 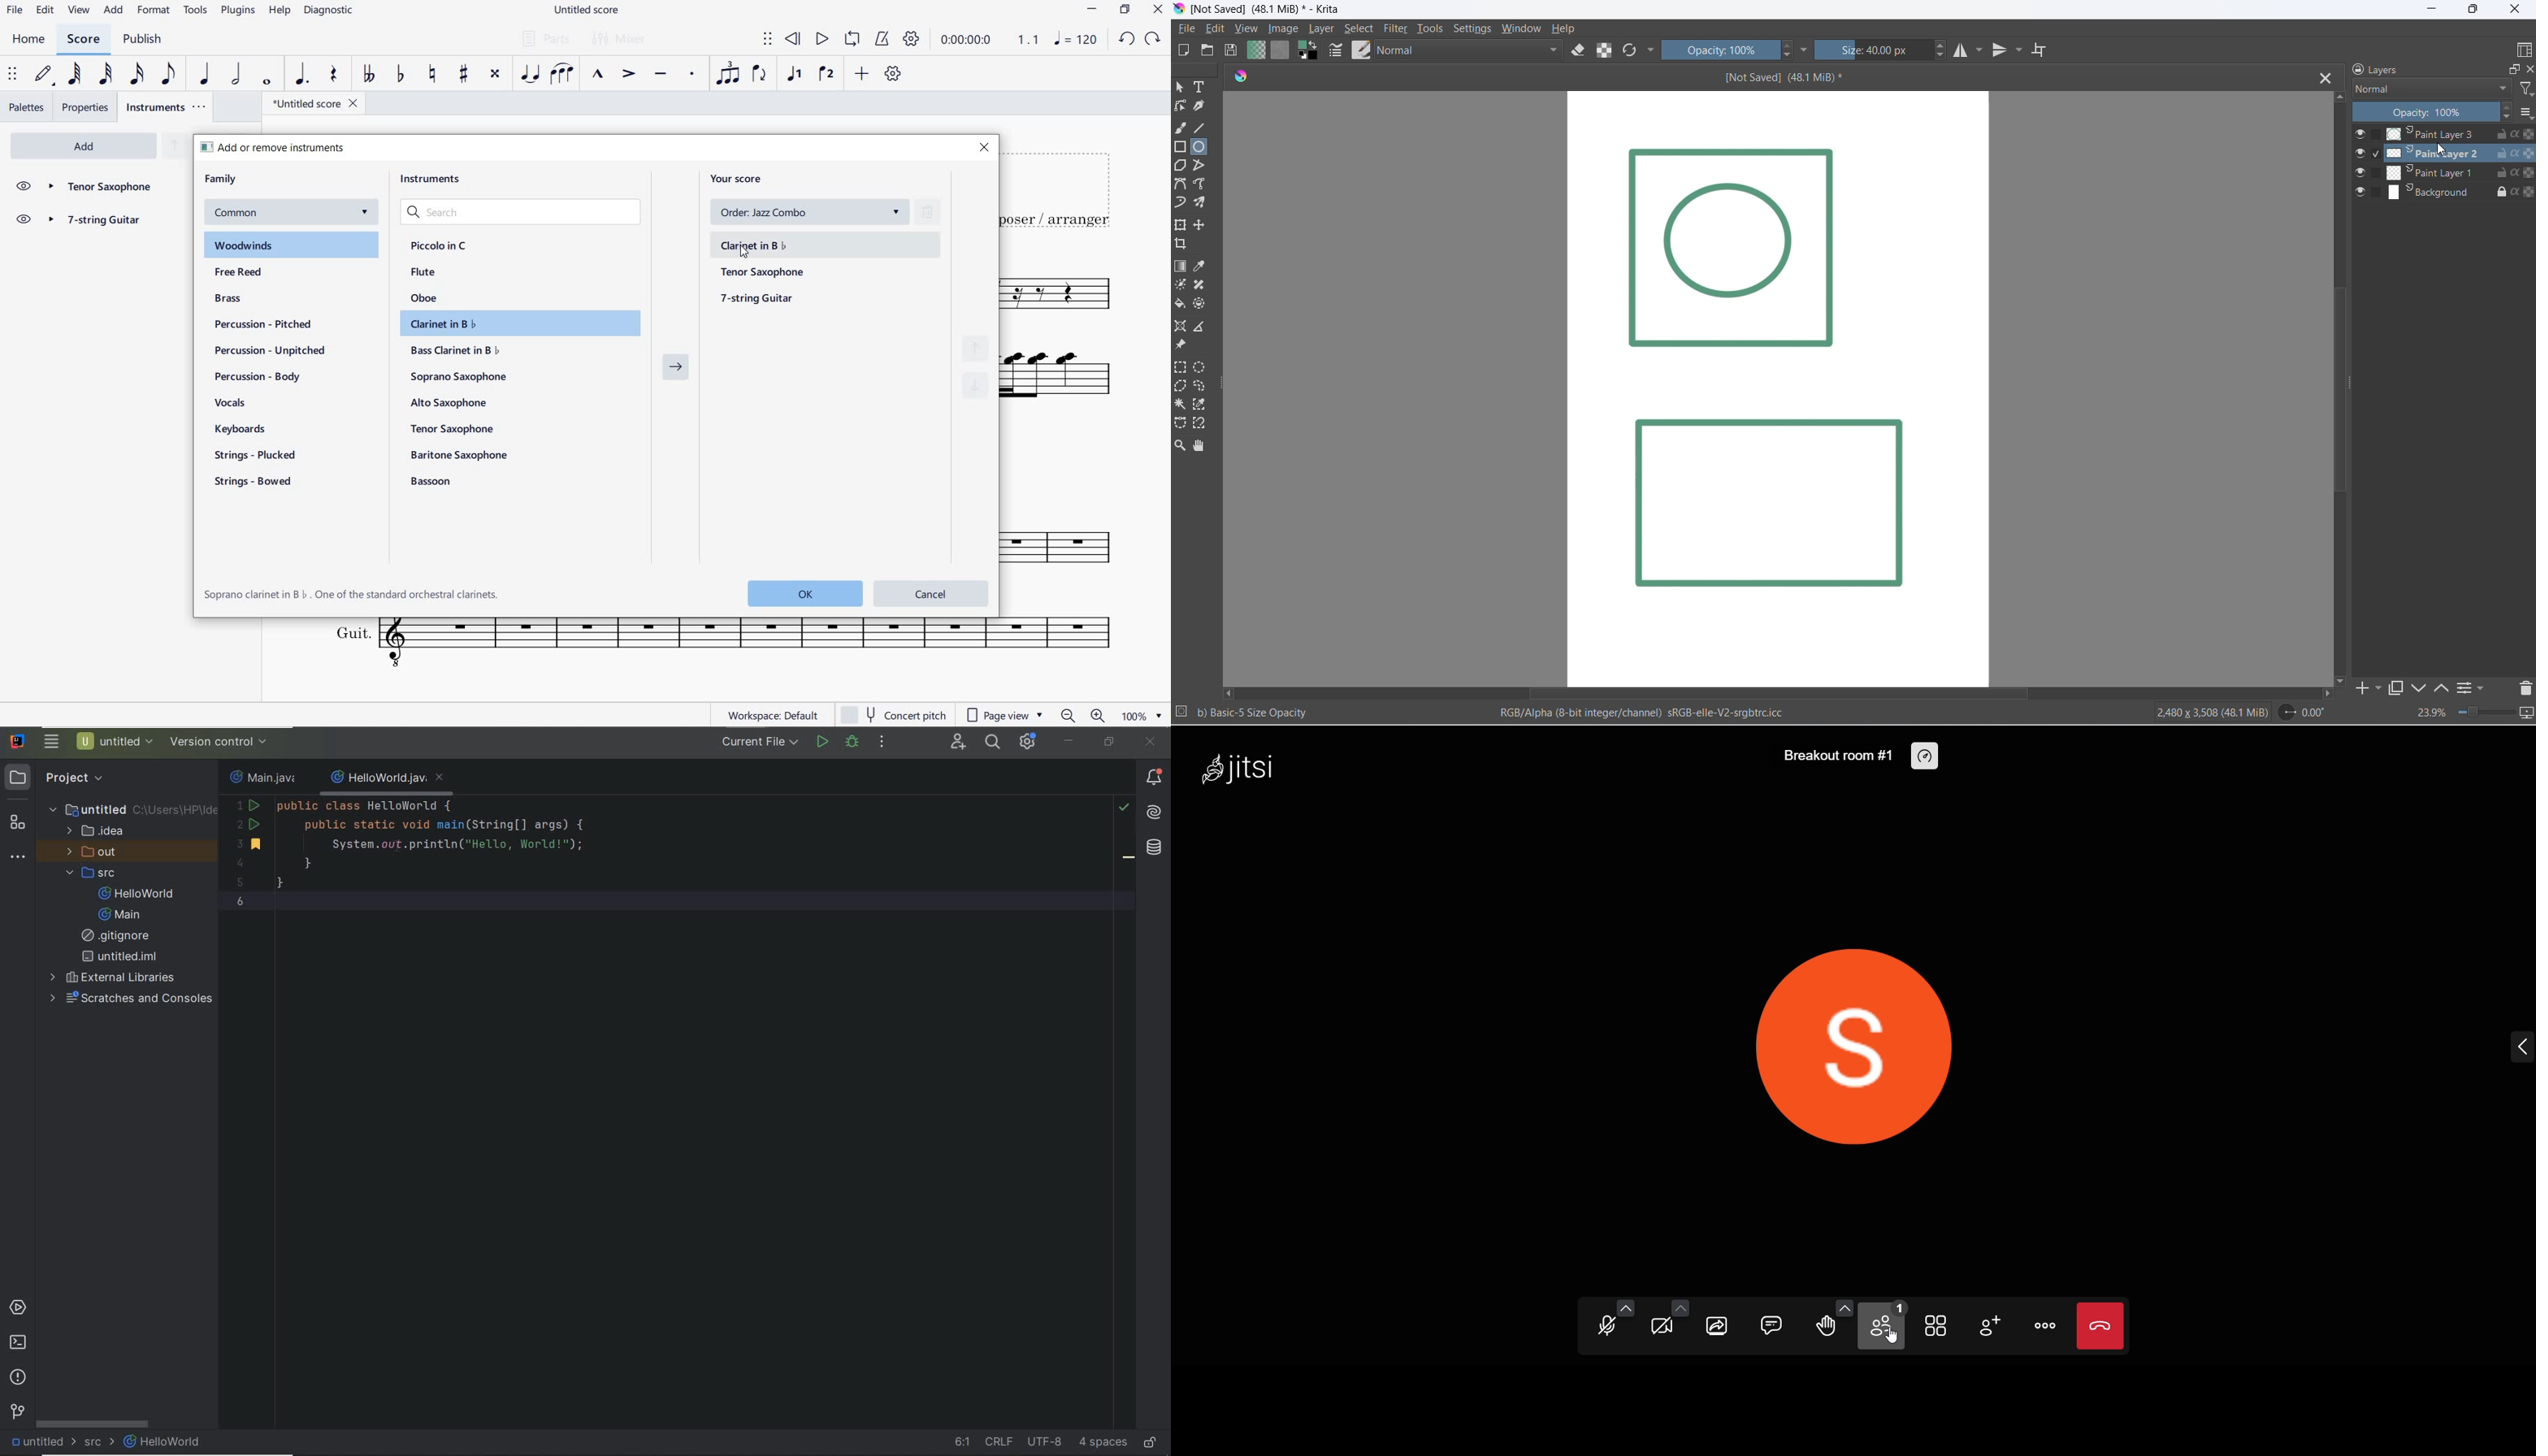 What do you see at coordinates (367, 74) in the screenshot?
I see `TOGGLE-DOUBLE FLAT` at bounding box center [367, 74].